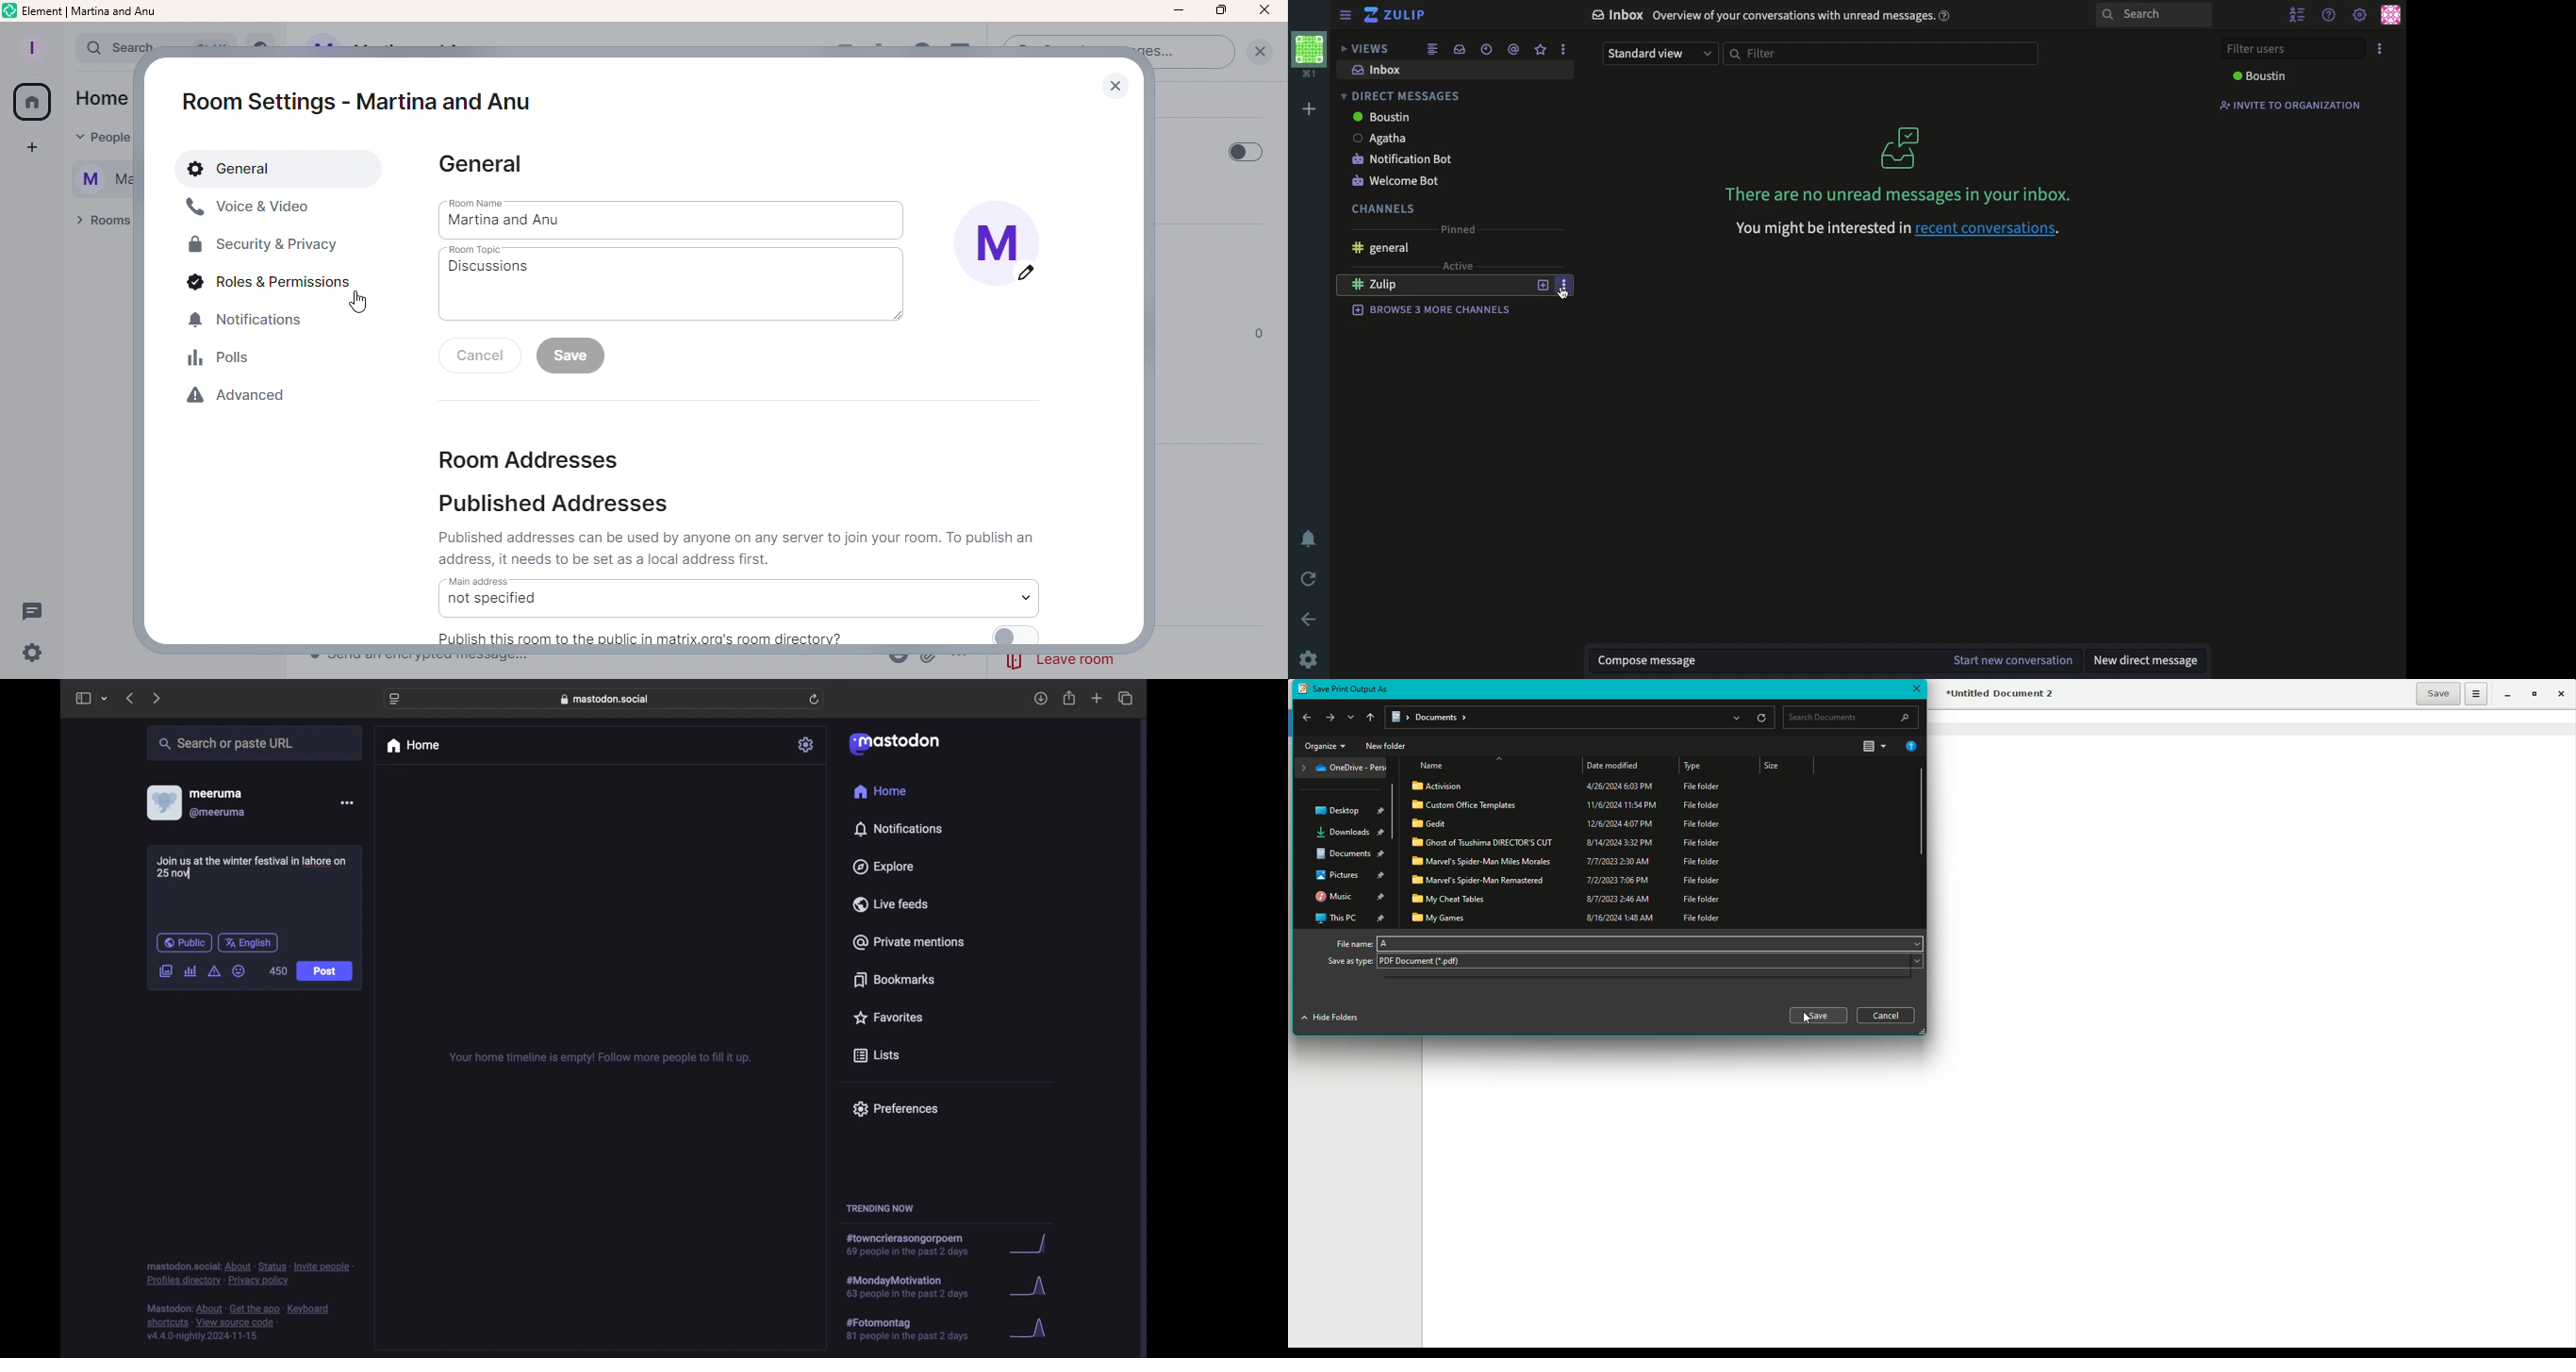  What do you see at coordinates (1350, 718) in the screenshot?
I see `Move down` at bounding box center [1350, 718].